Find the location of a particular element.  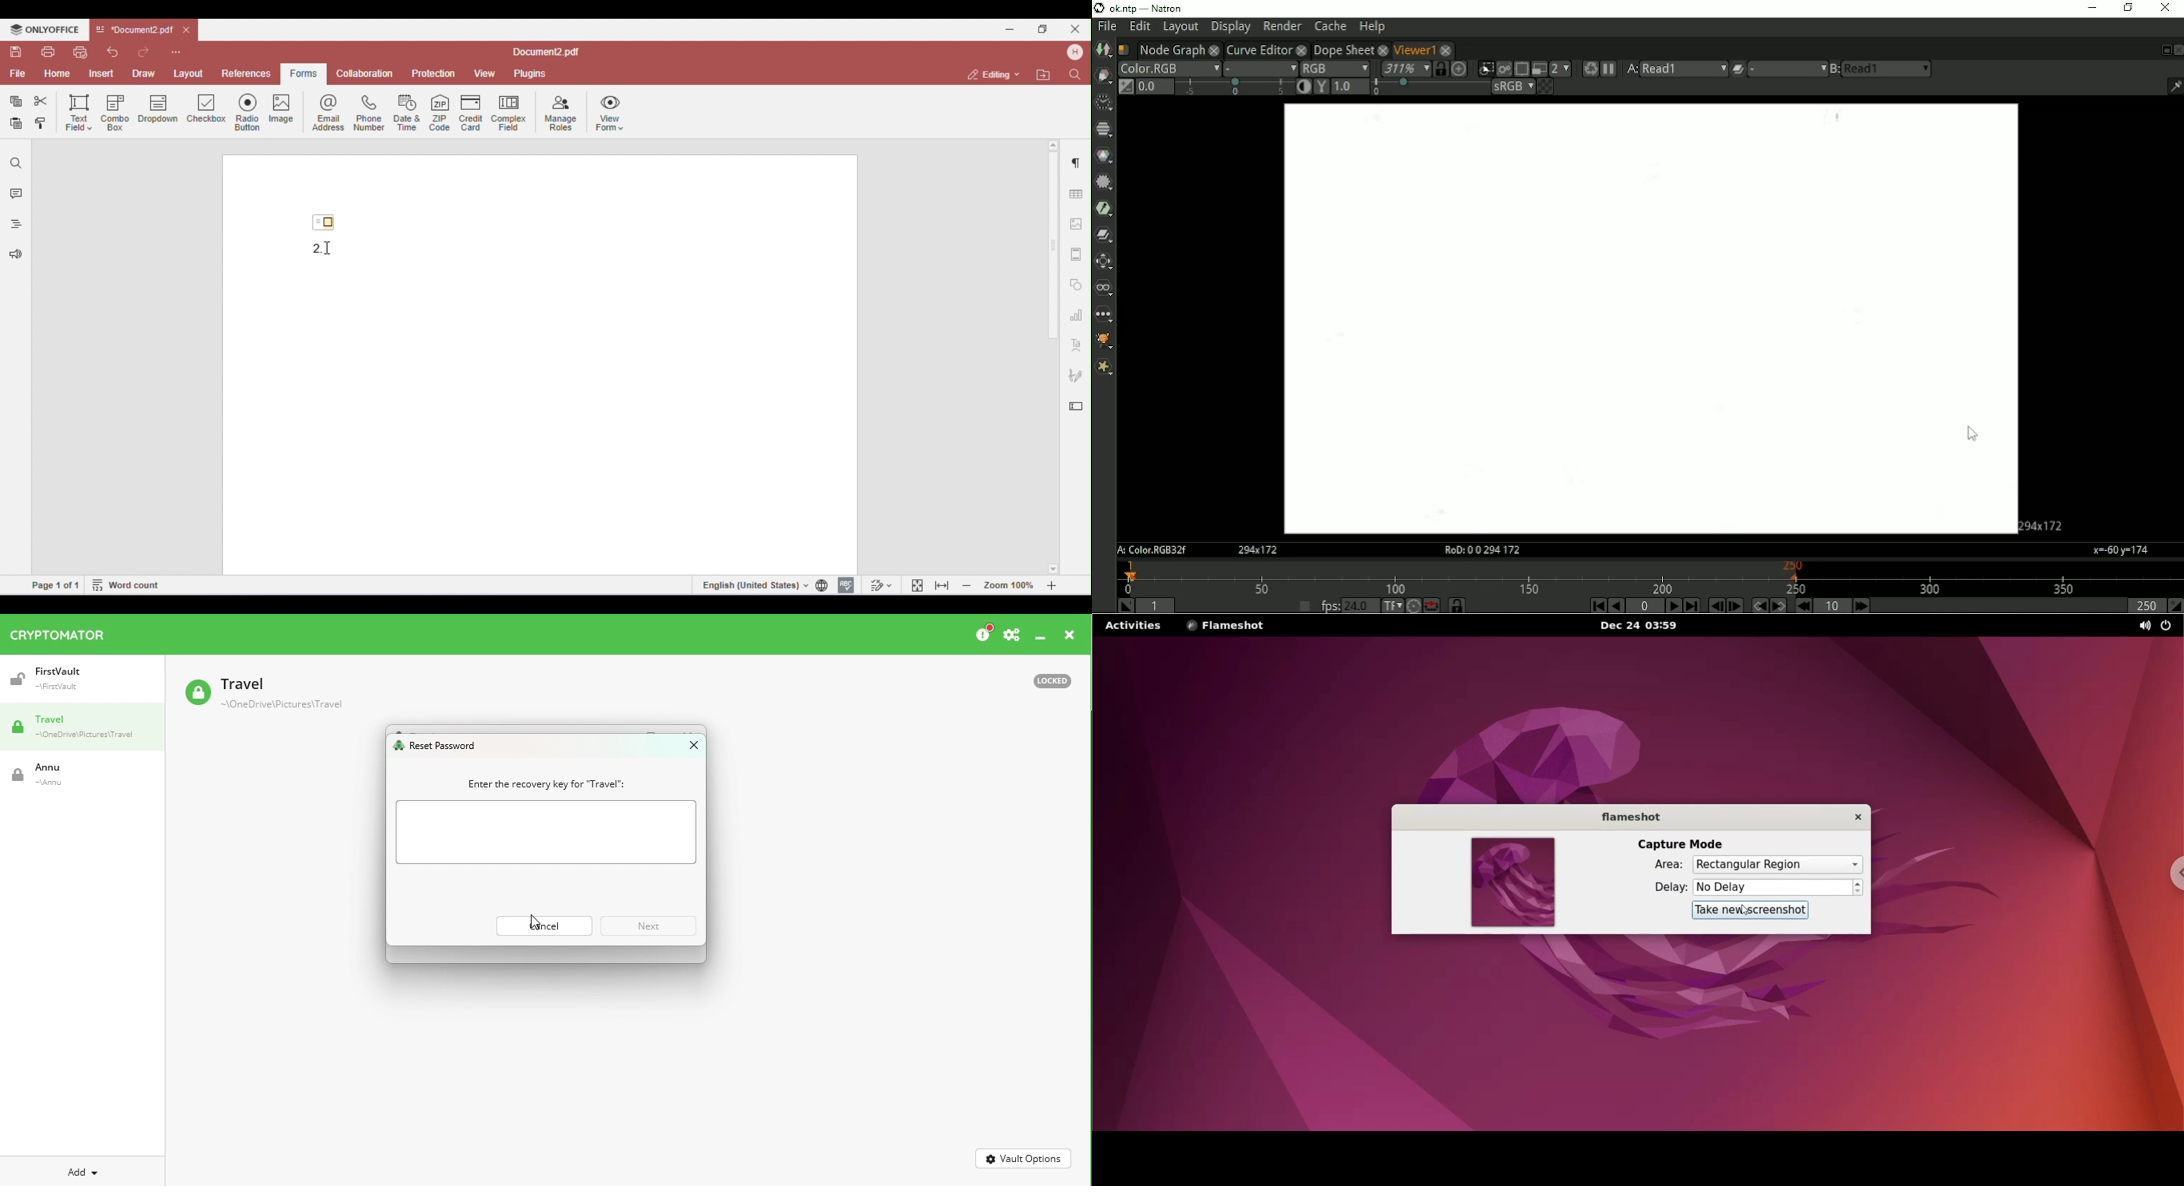

delay label is located at coordinates (1662, 888).